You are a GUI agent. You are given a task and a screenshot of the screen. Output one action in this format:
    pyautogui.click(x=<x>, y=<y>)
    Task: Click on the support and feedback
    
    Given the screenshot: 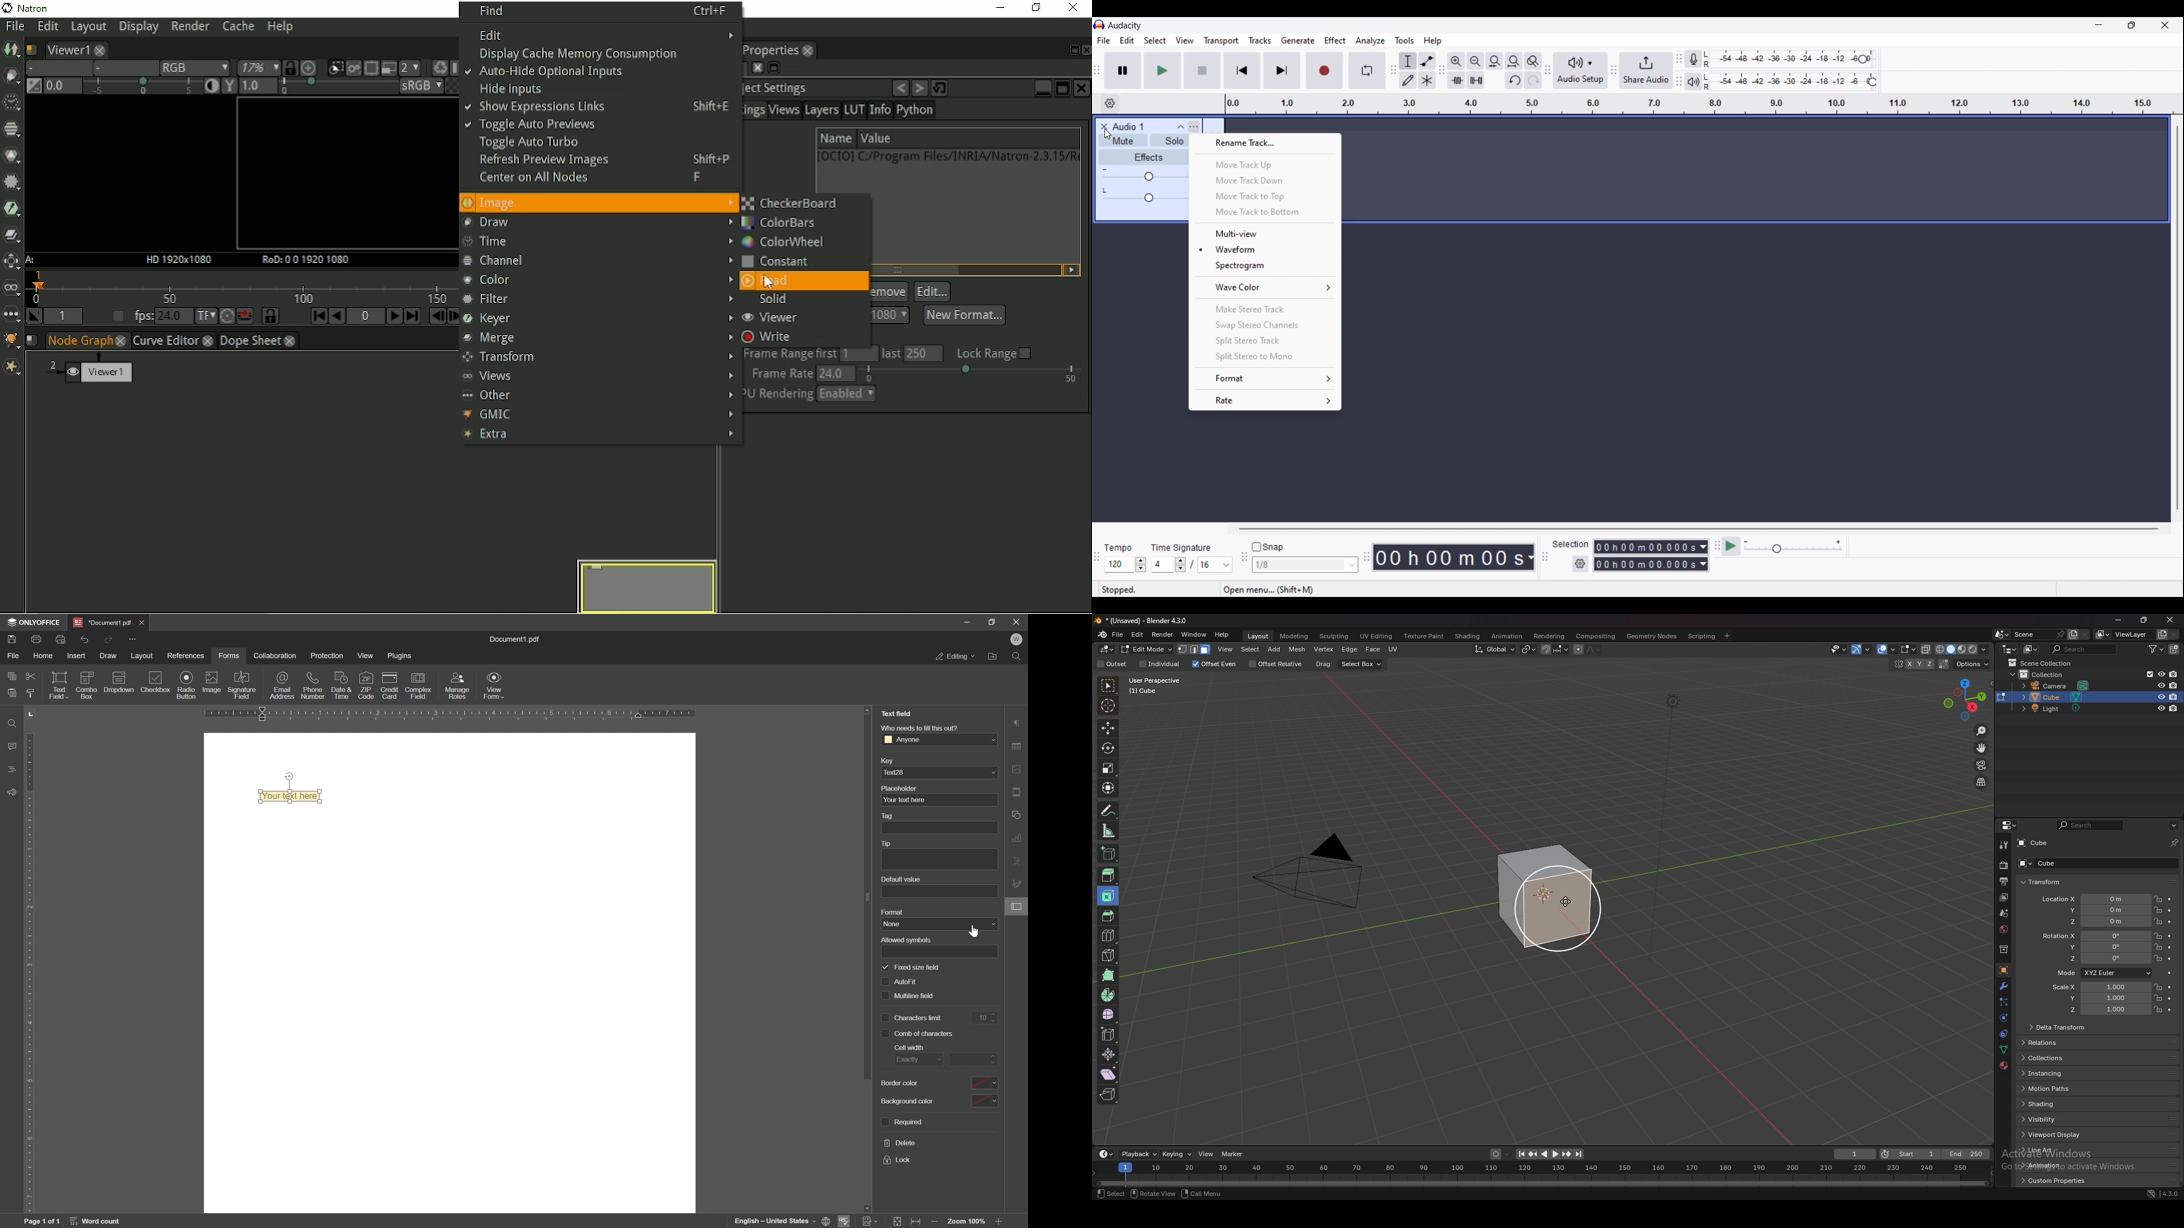 What is the action you would take?
    pyautogui.click(x=8, y=791)
    